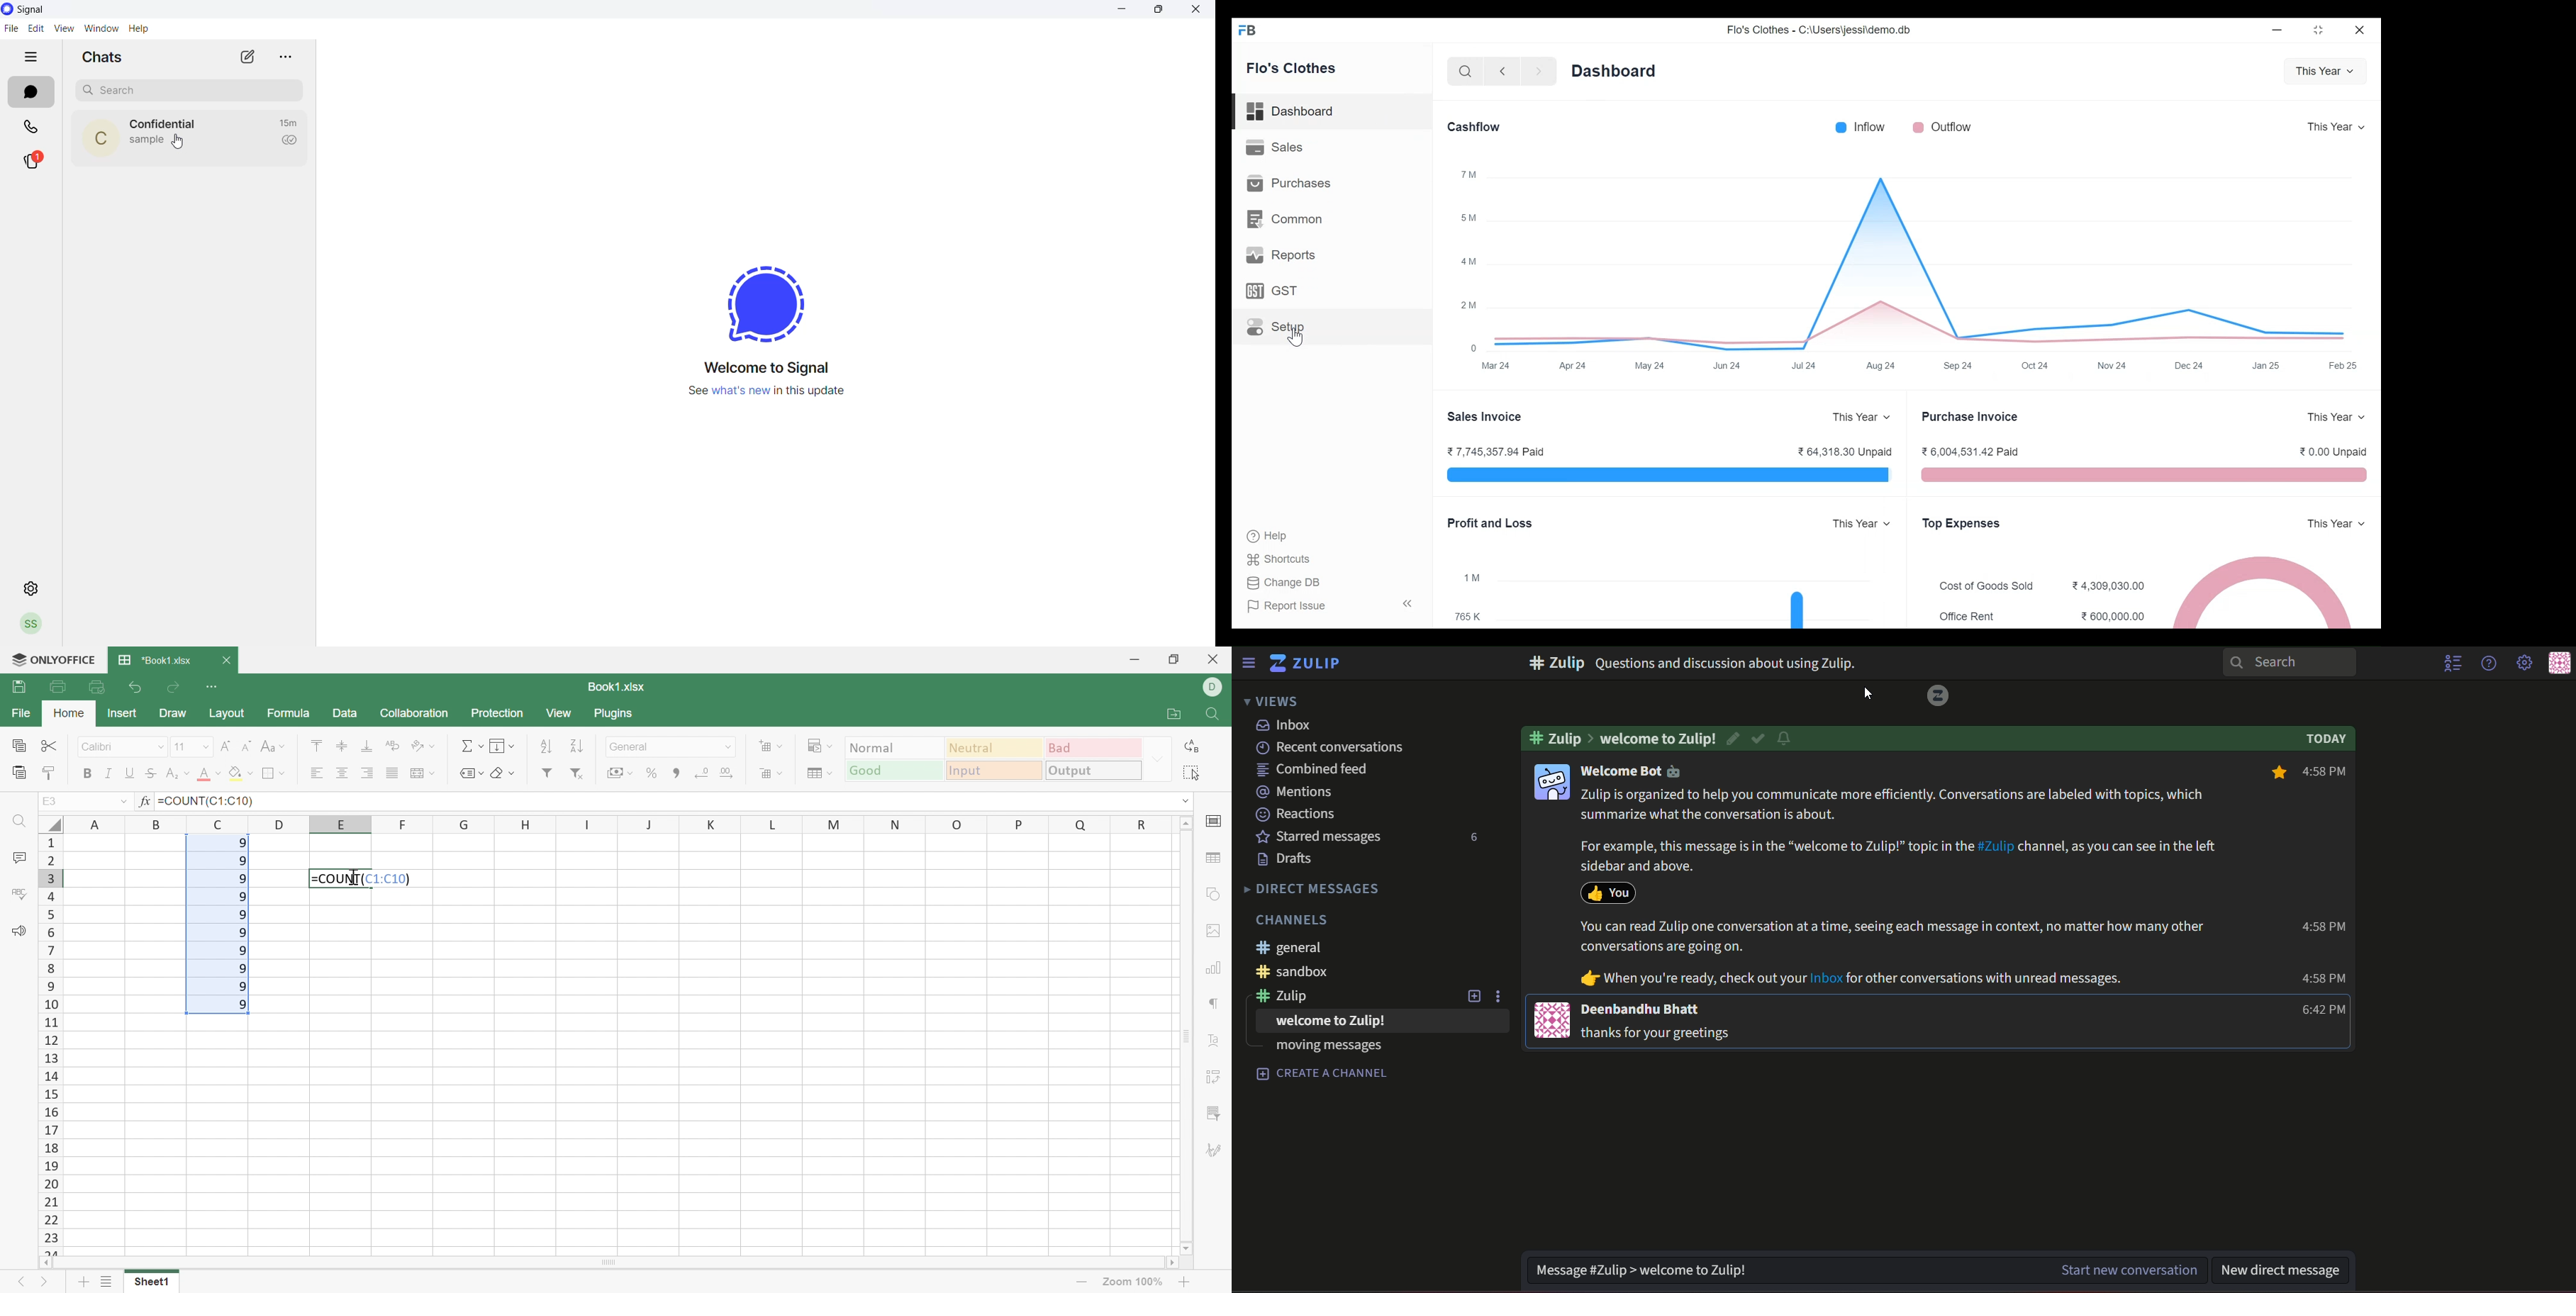 The height and width of the screenshot is (1316, 2576). Describe the element at coordinates (1295, 790) in the screenshot. I see `Mentions` at that location.